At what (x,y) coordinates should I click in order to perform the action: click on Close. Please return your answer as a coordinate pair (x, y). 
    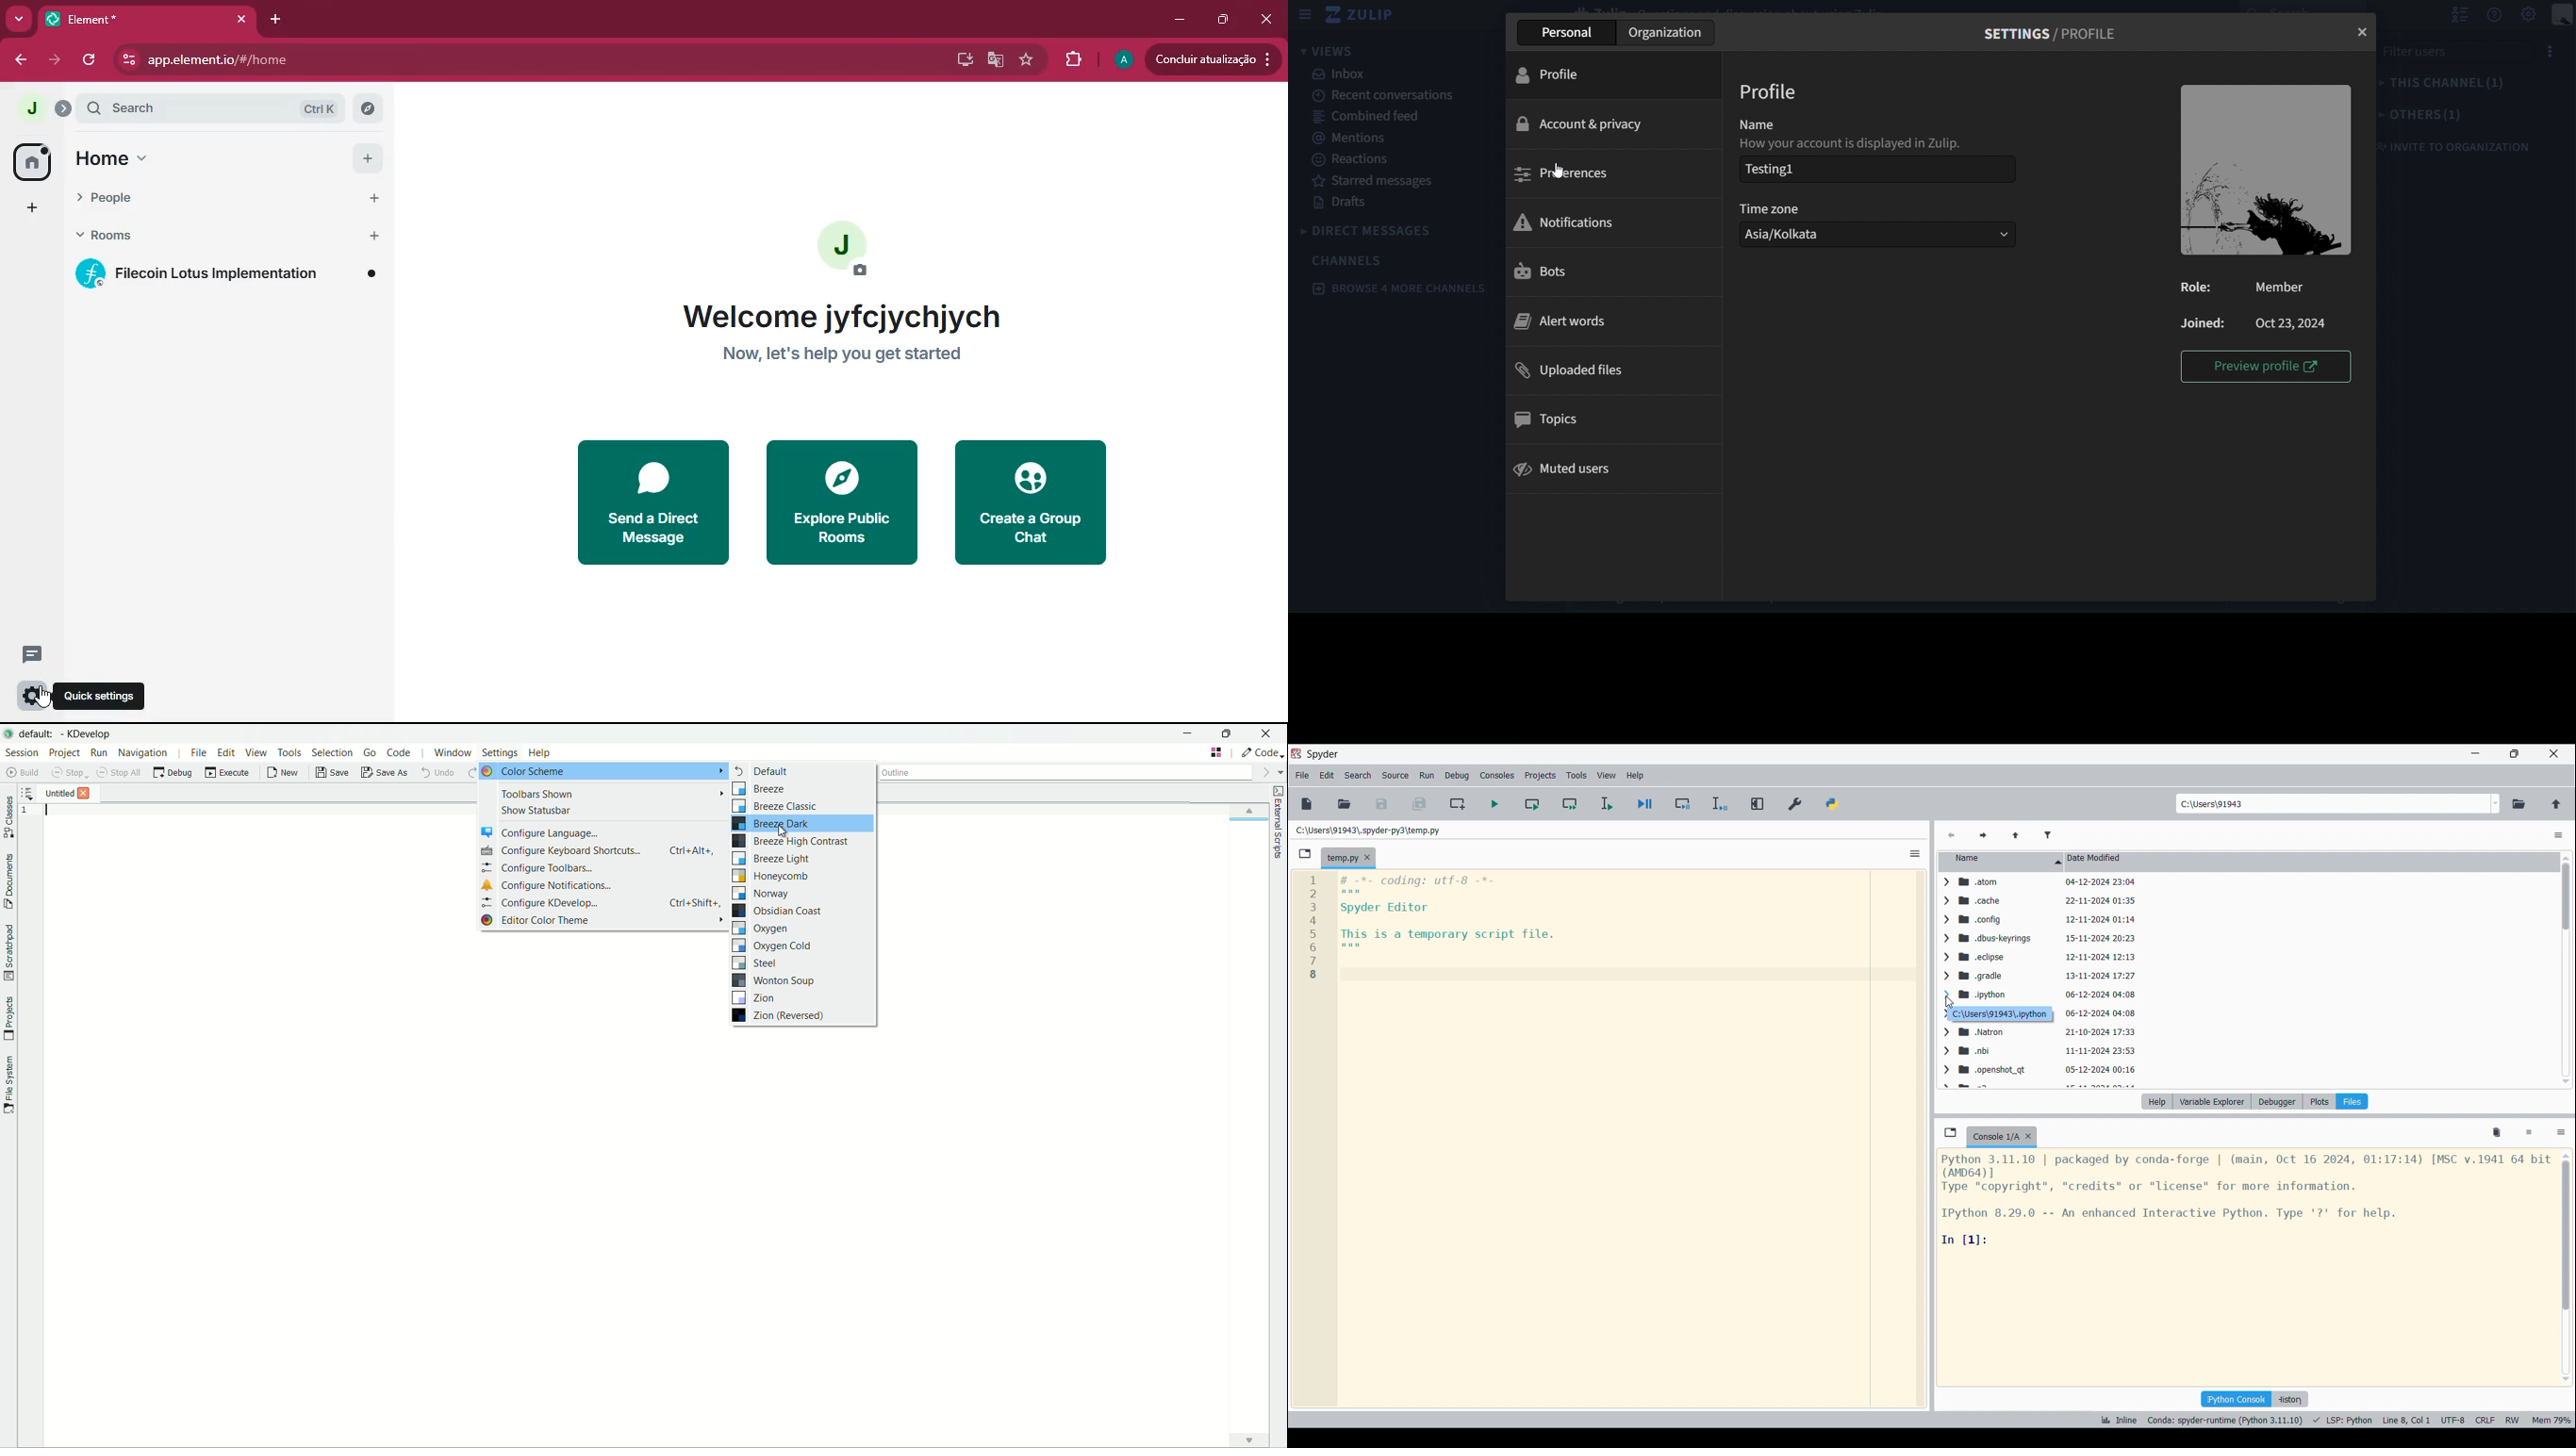
    Looking at the image, I should click on (2028, 1136).